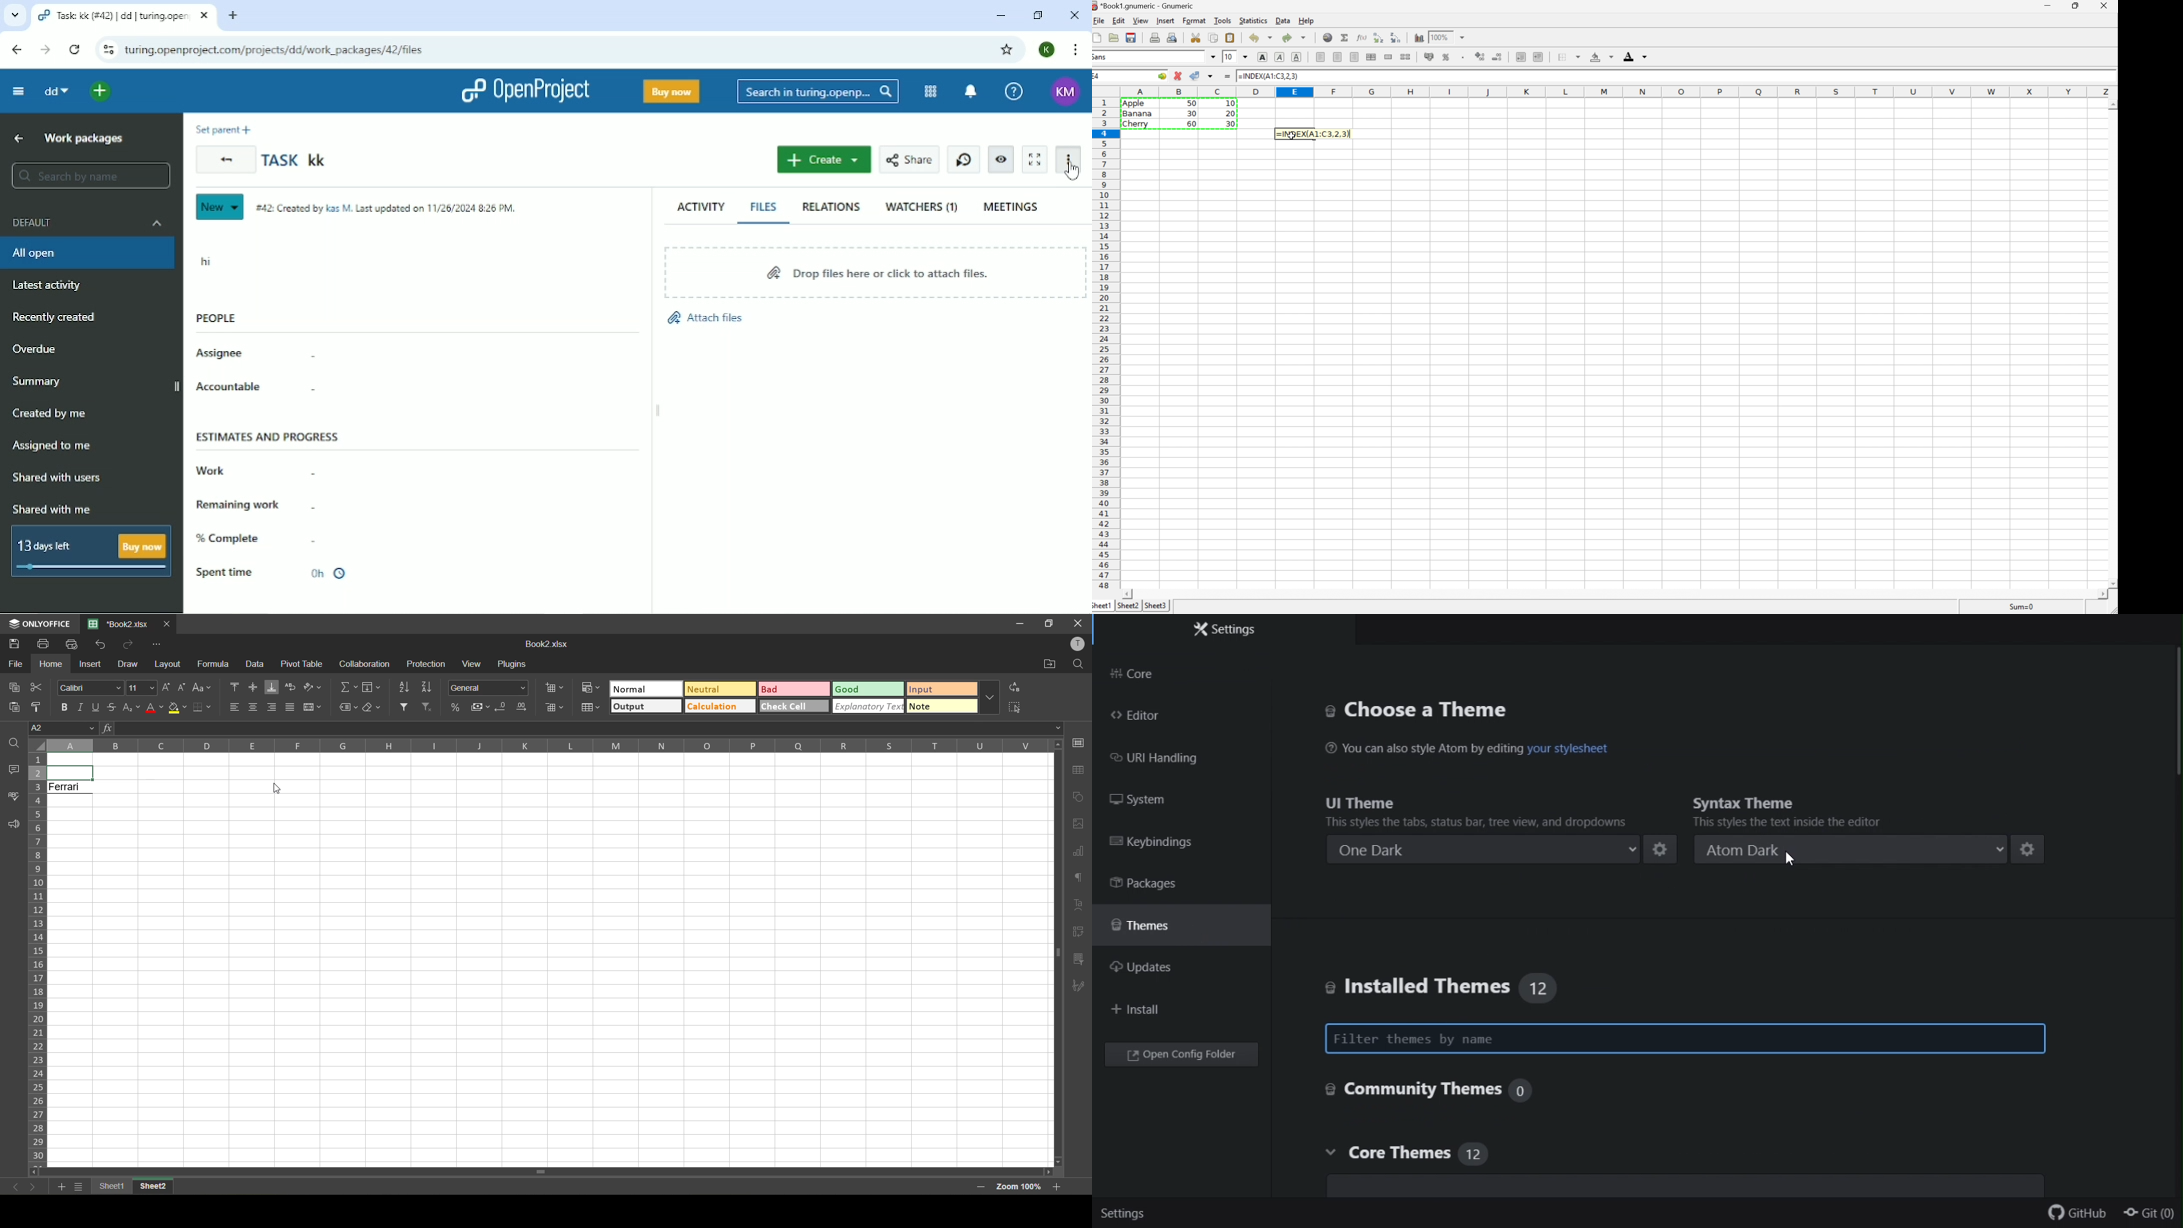 Image resolution: width=2184 pixels, height=1232 pixels. I want to click on Create, so click(823, 159).